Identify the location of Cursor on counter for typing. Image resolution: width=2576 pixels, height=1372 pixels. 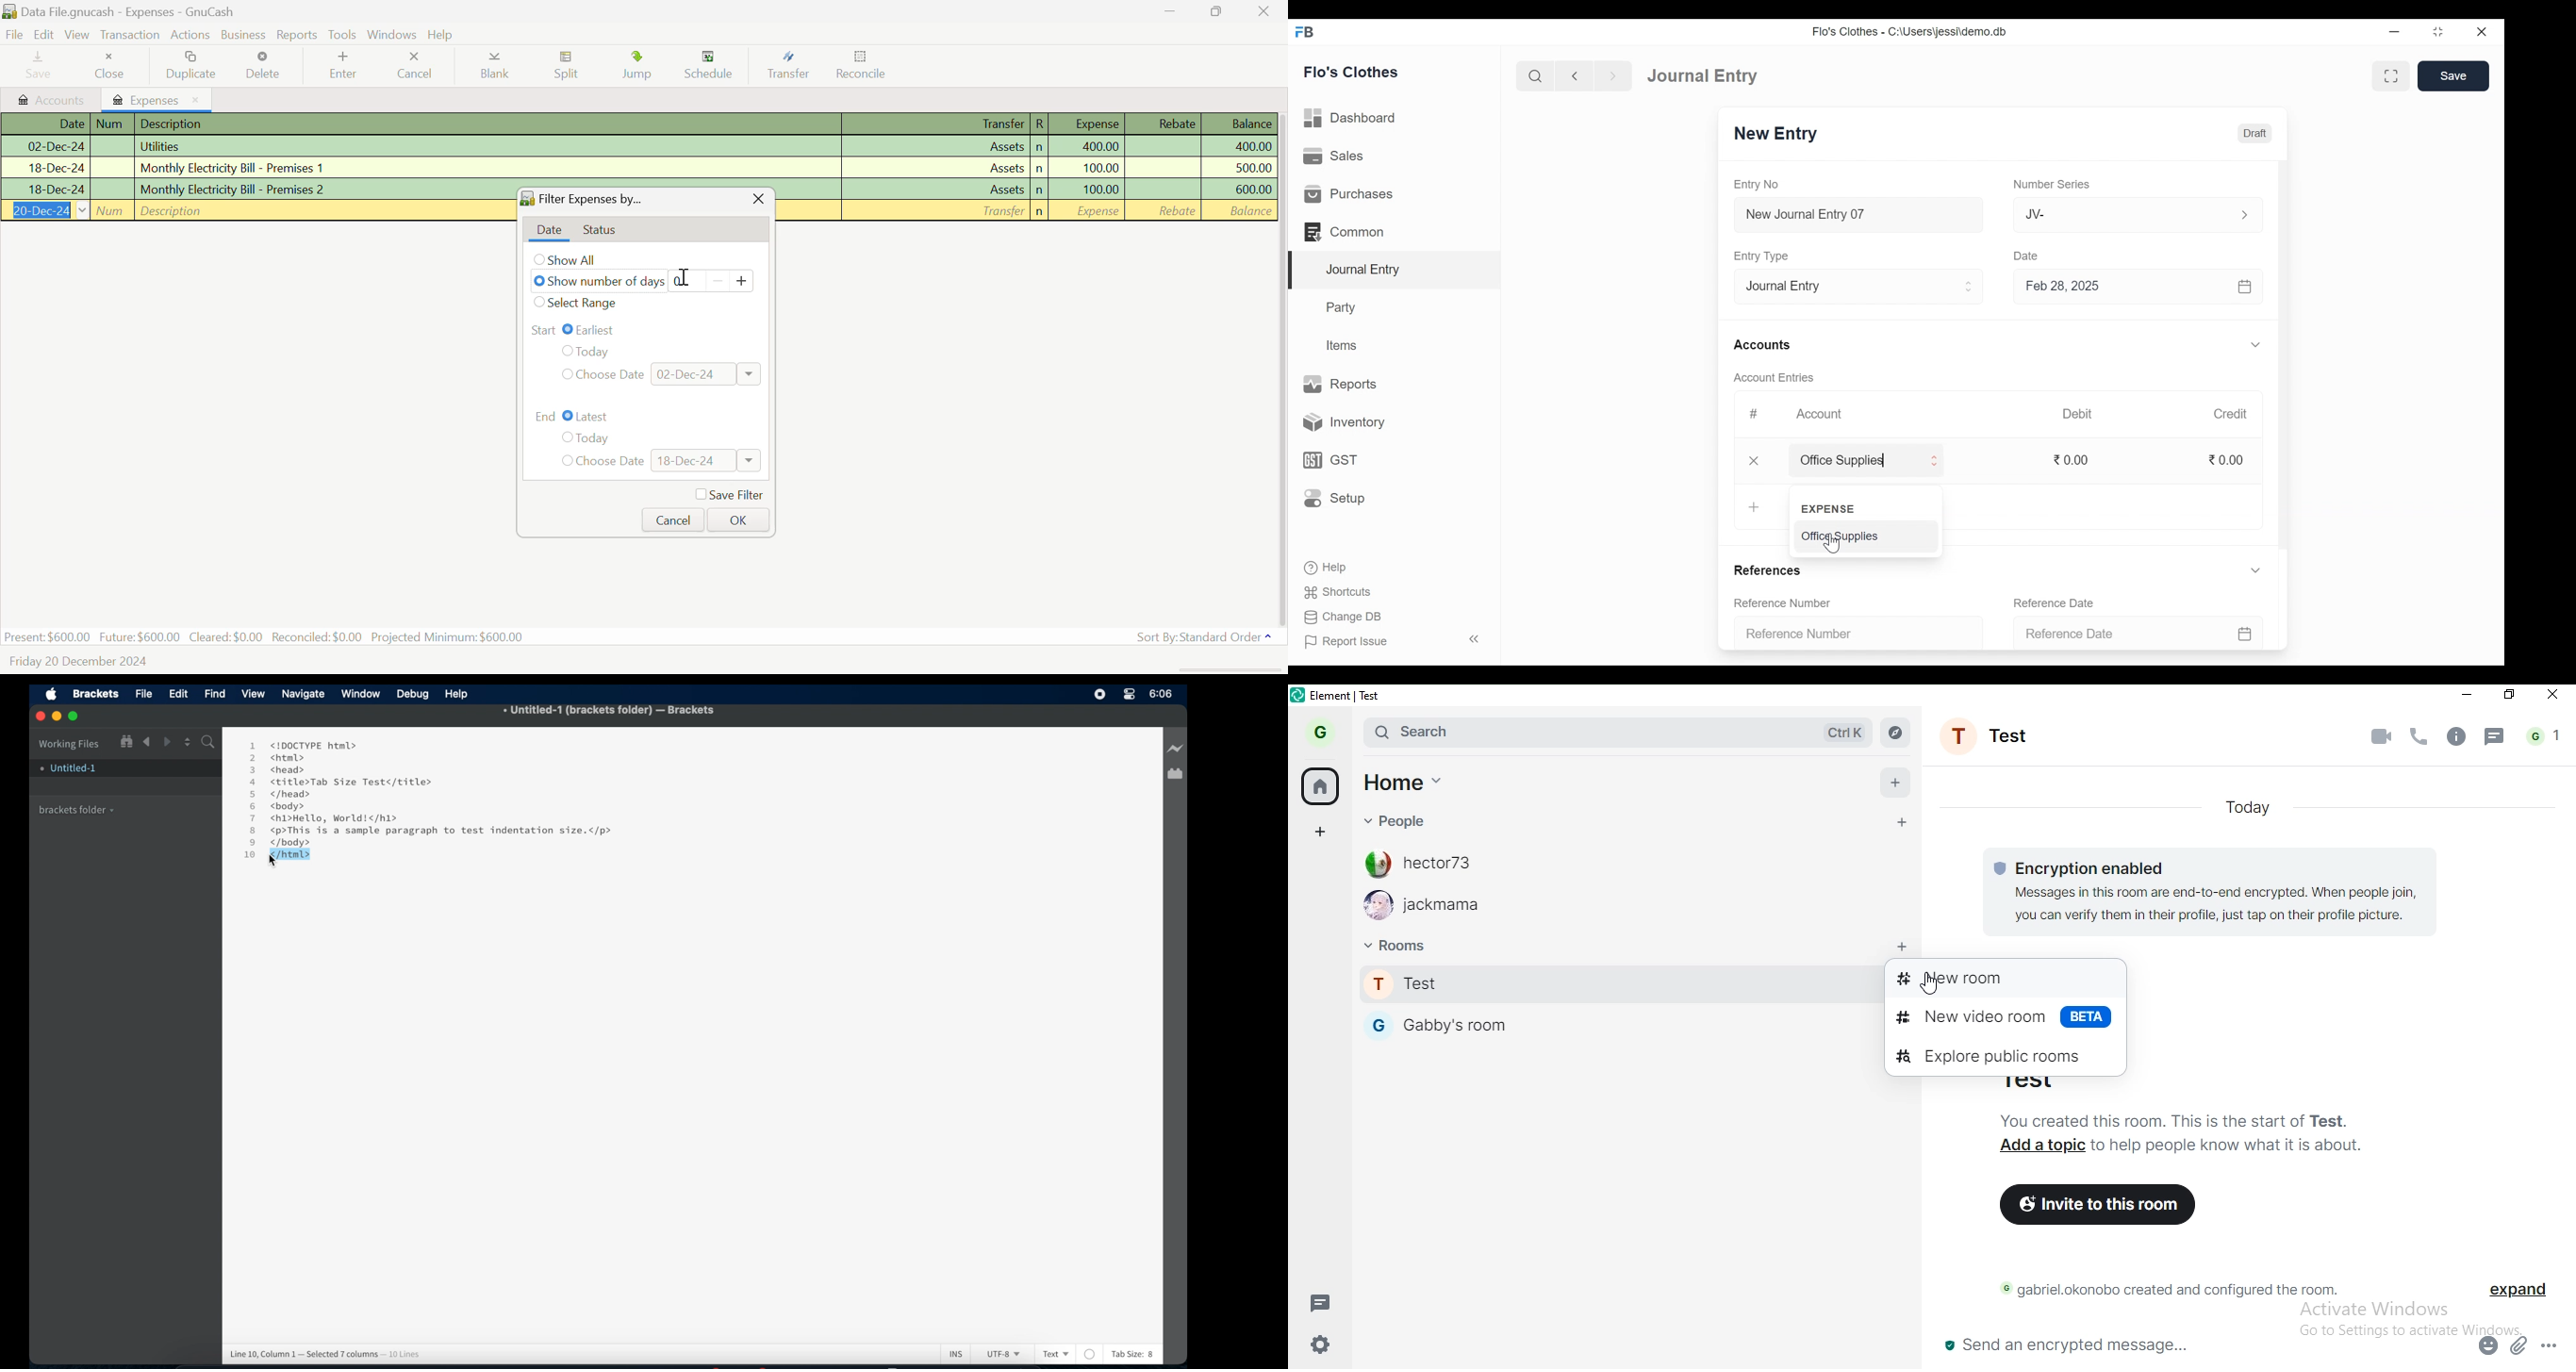
(681, 280).